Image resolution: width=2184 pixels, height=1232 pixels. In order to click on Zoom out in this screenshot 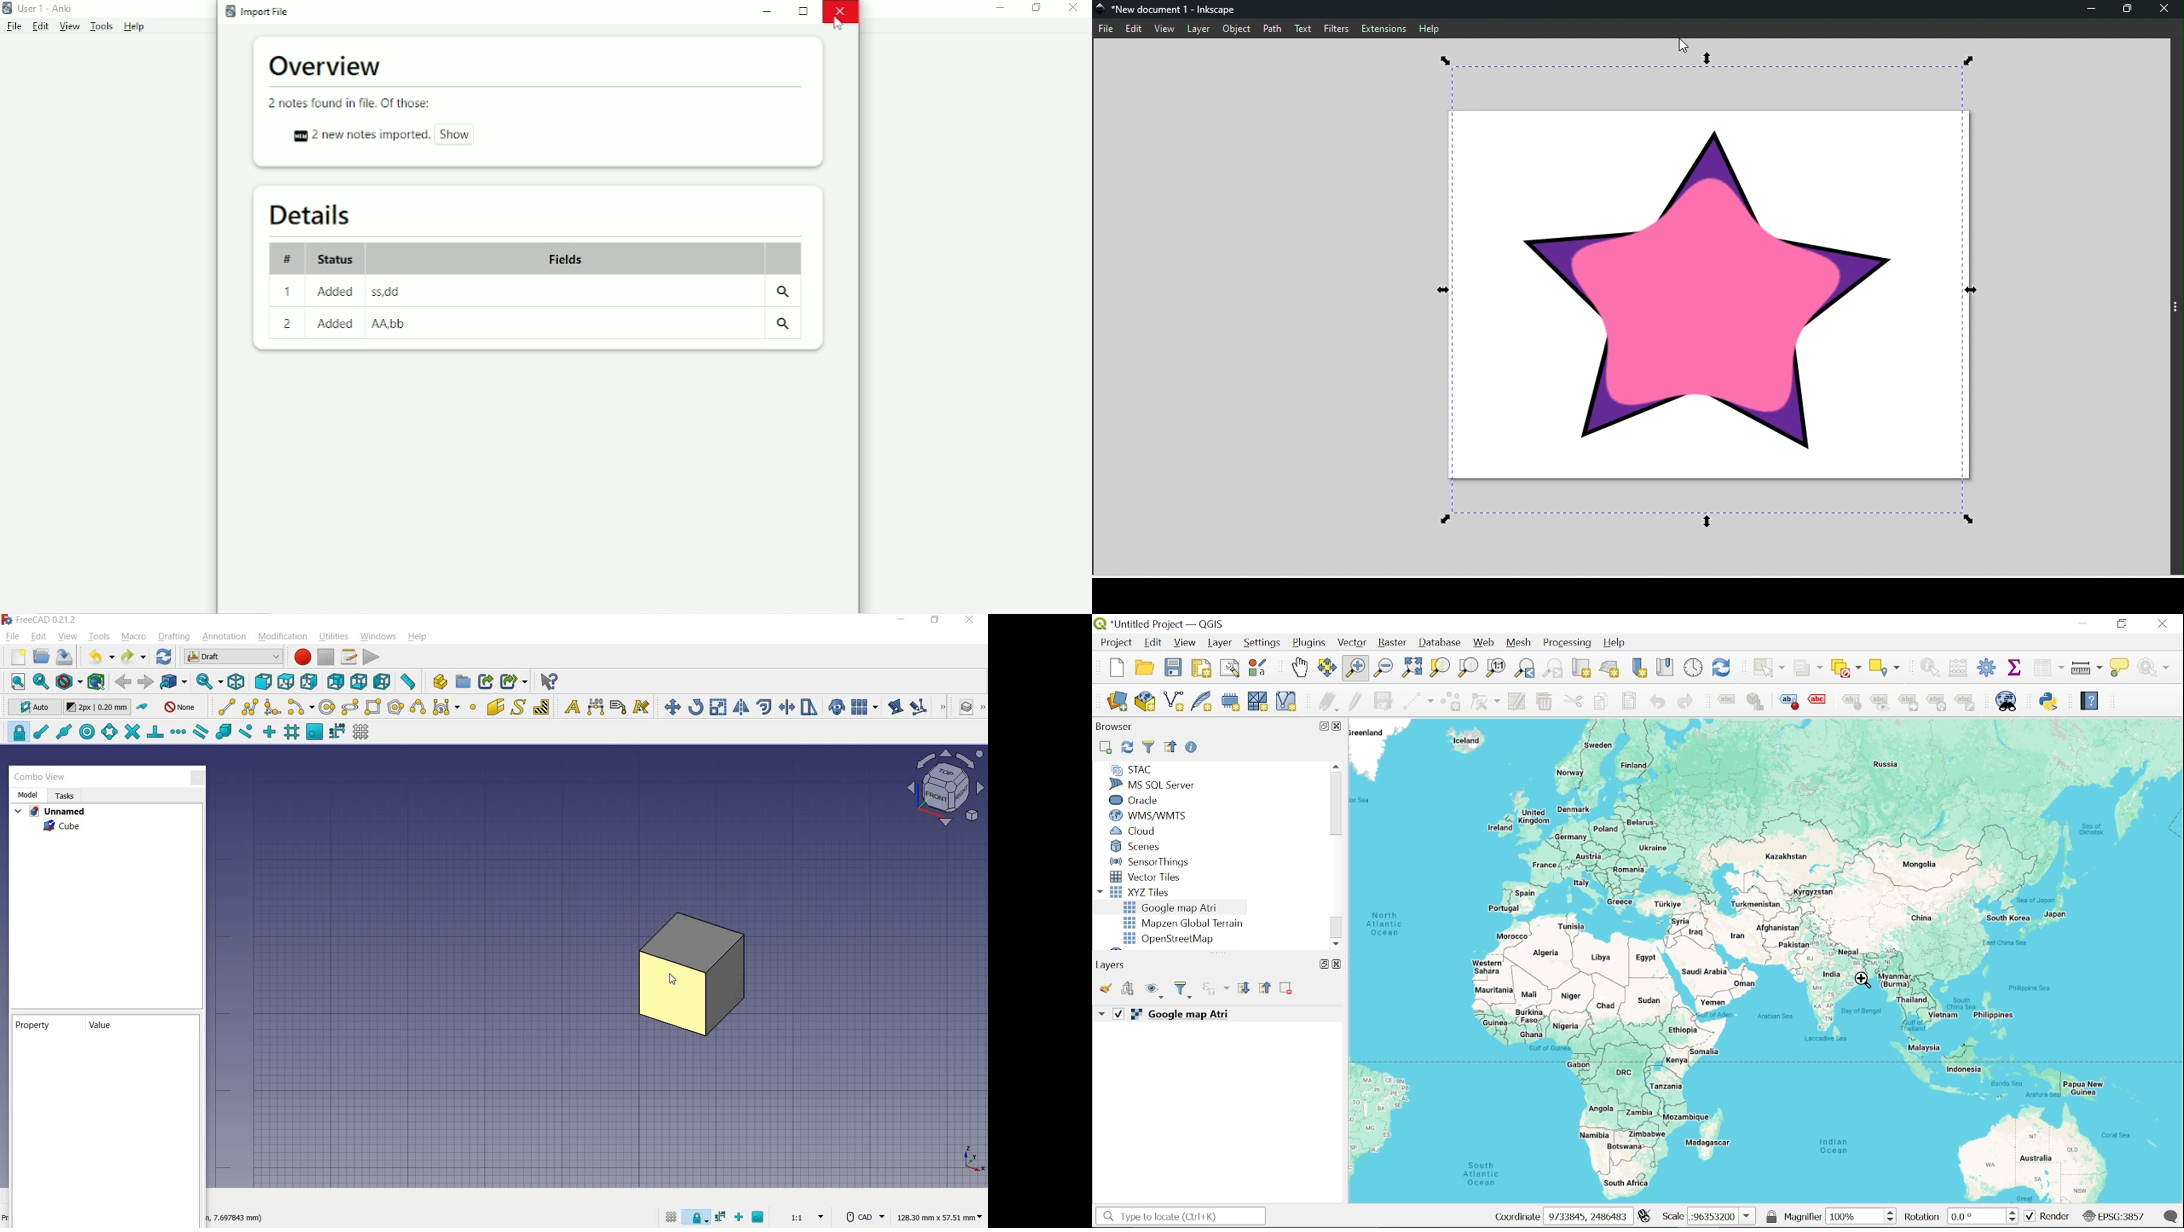, I will do `click(1384, 669)`.